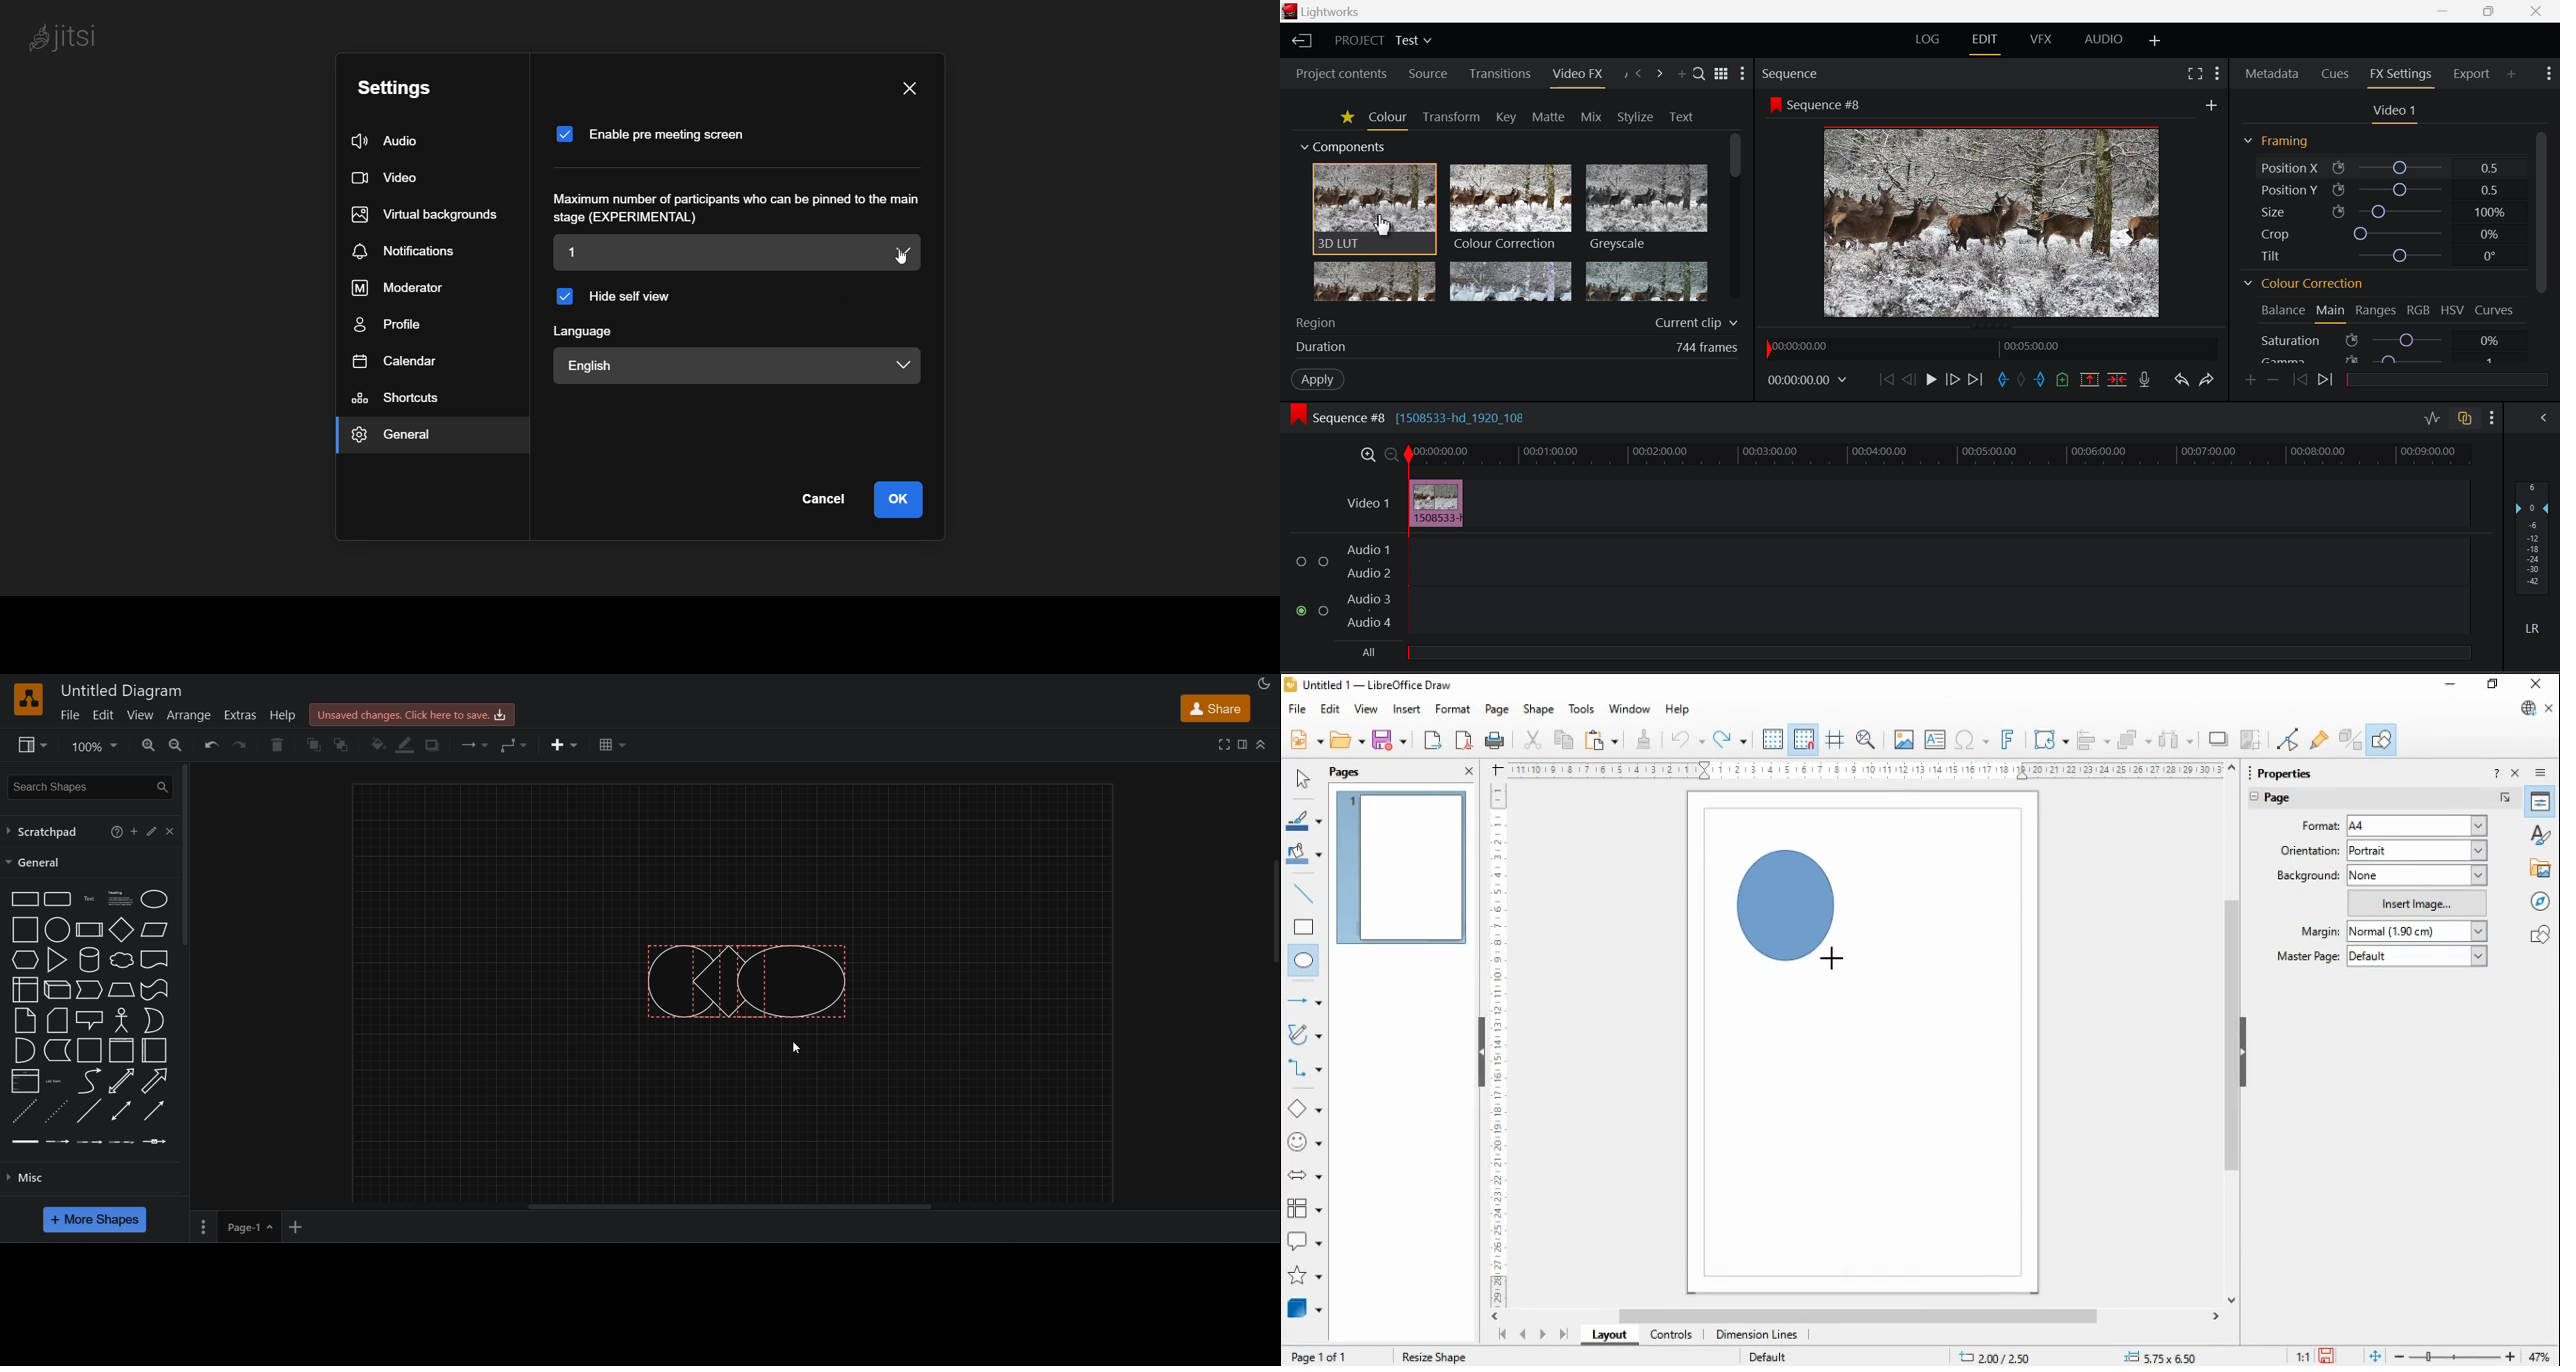 The width and height of the screenshot is (2576, 1372). I want to click on next page, so click(1543, 1336).